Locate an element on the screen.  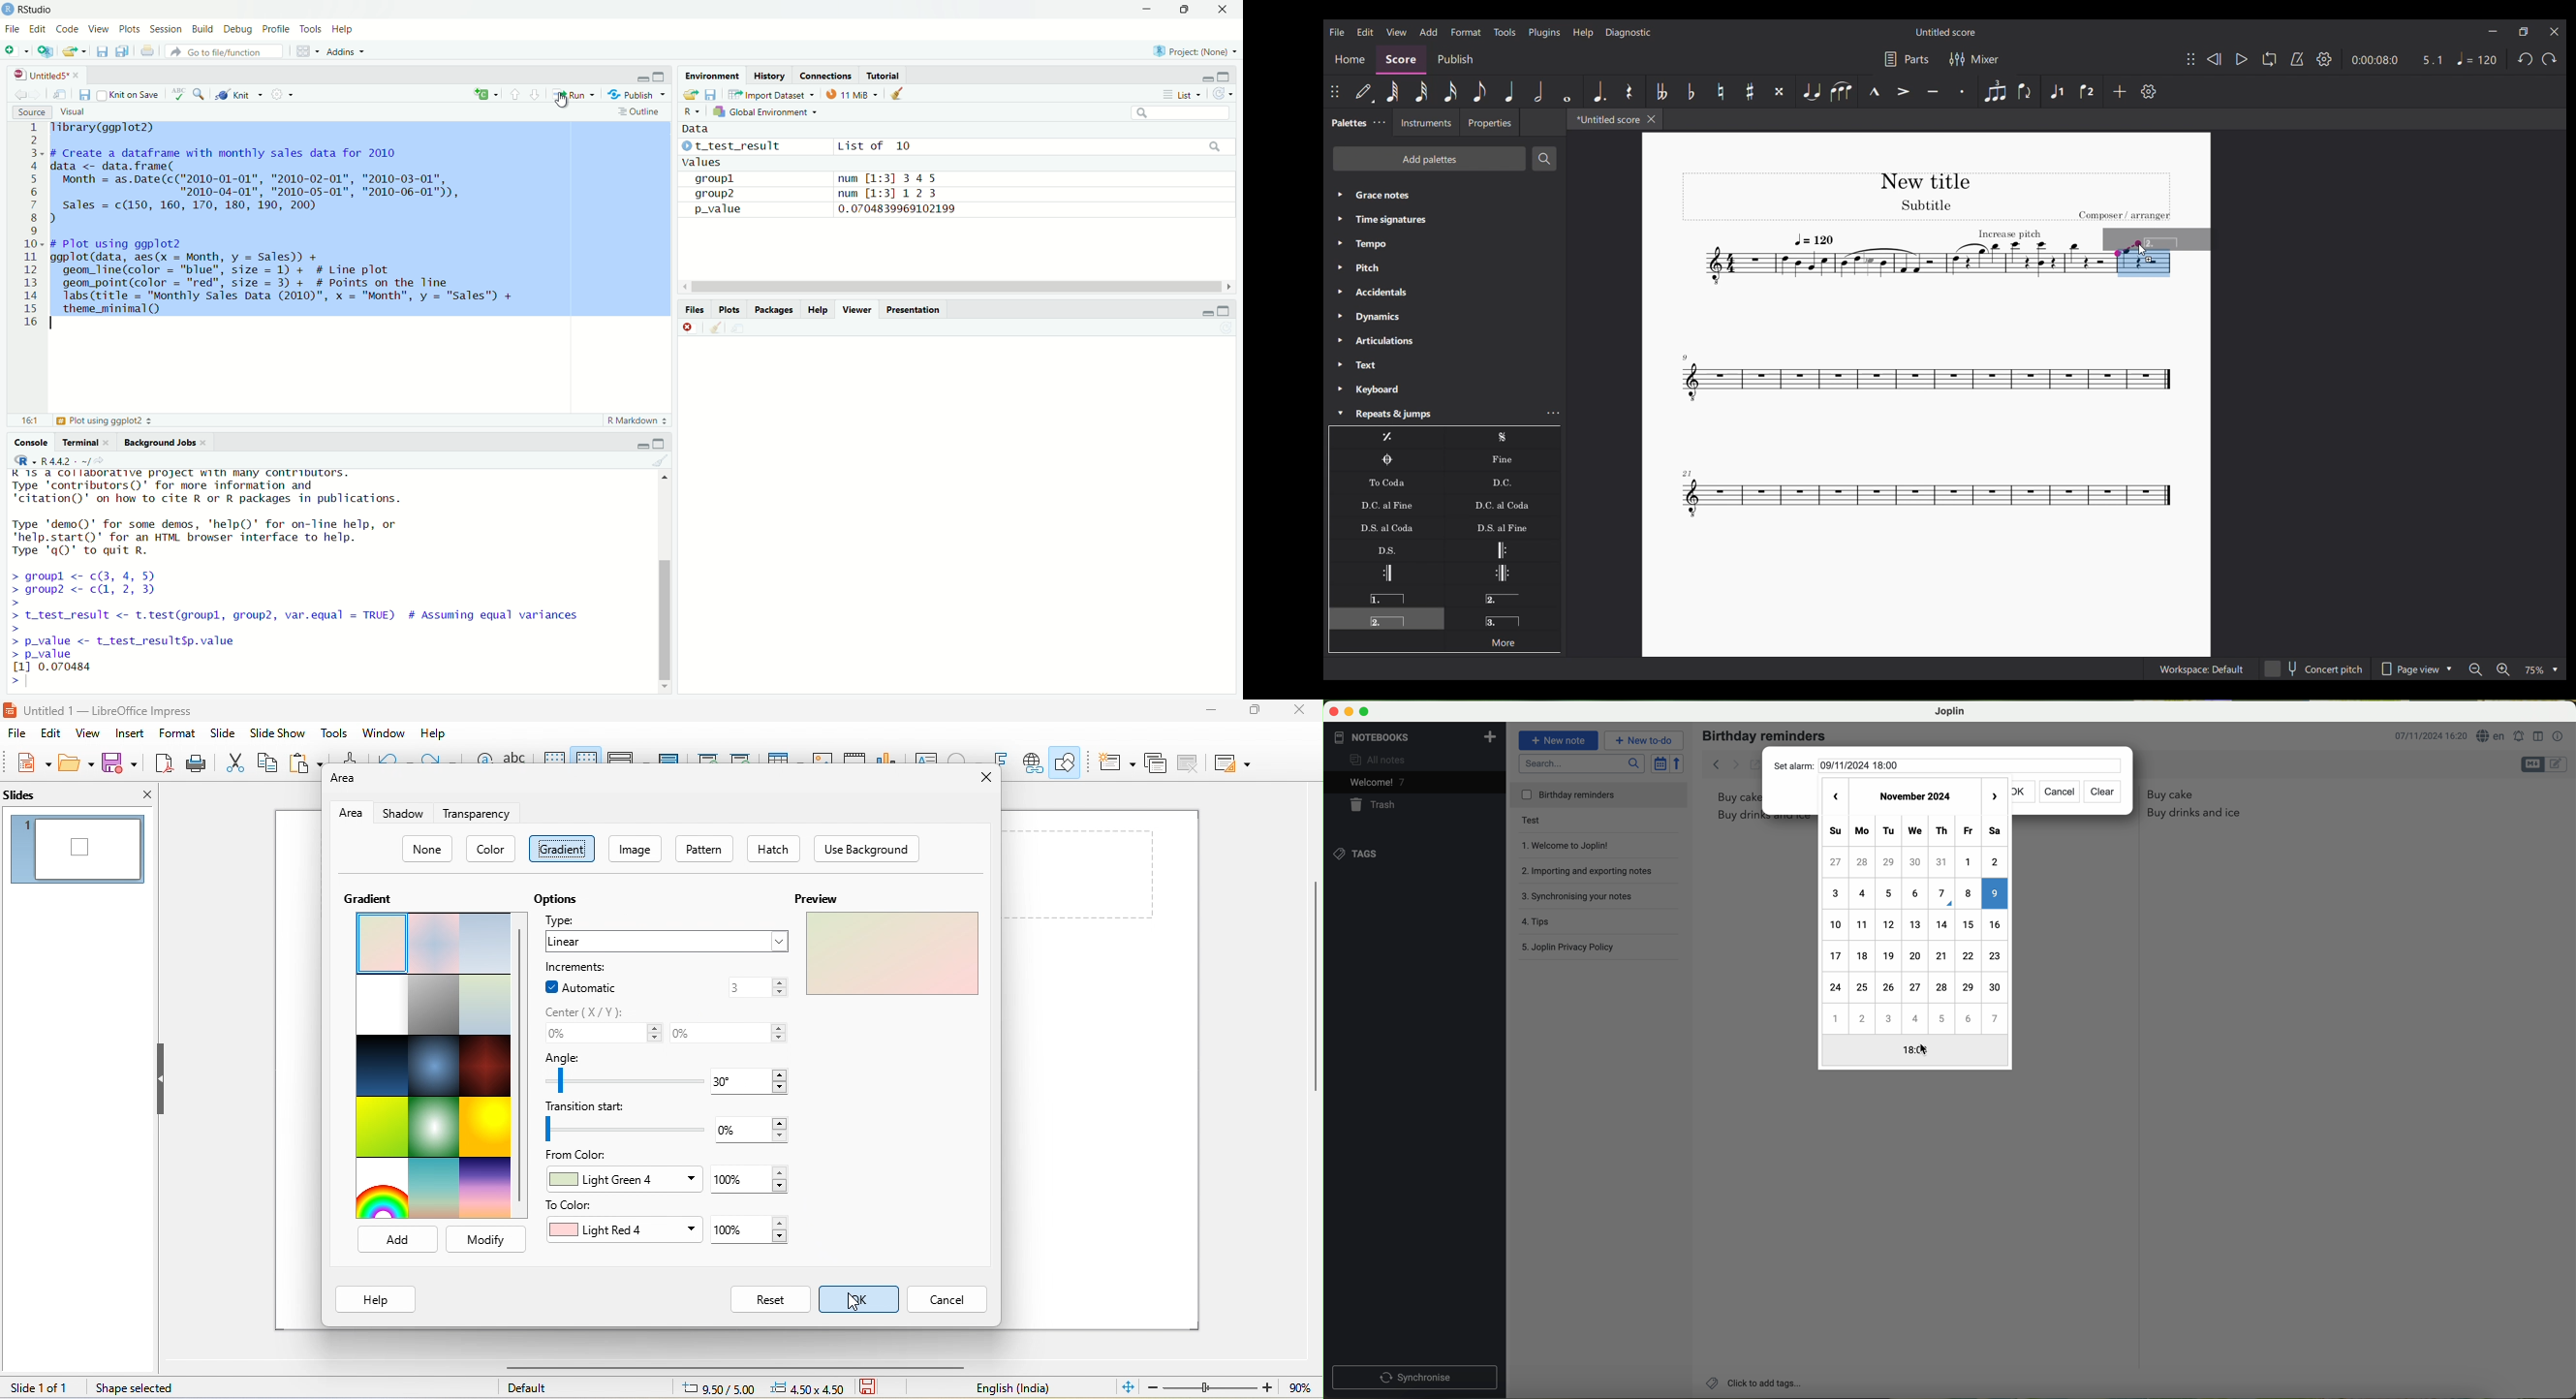
importing and exporting notes is located at coordinates (1592, 868).